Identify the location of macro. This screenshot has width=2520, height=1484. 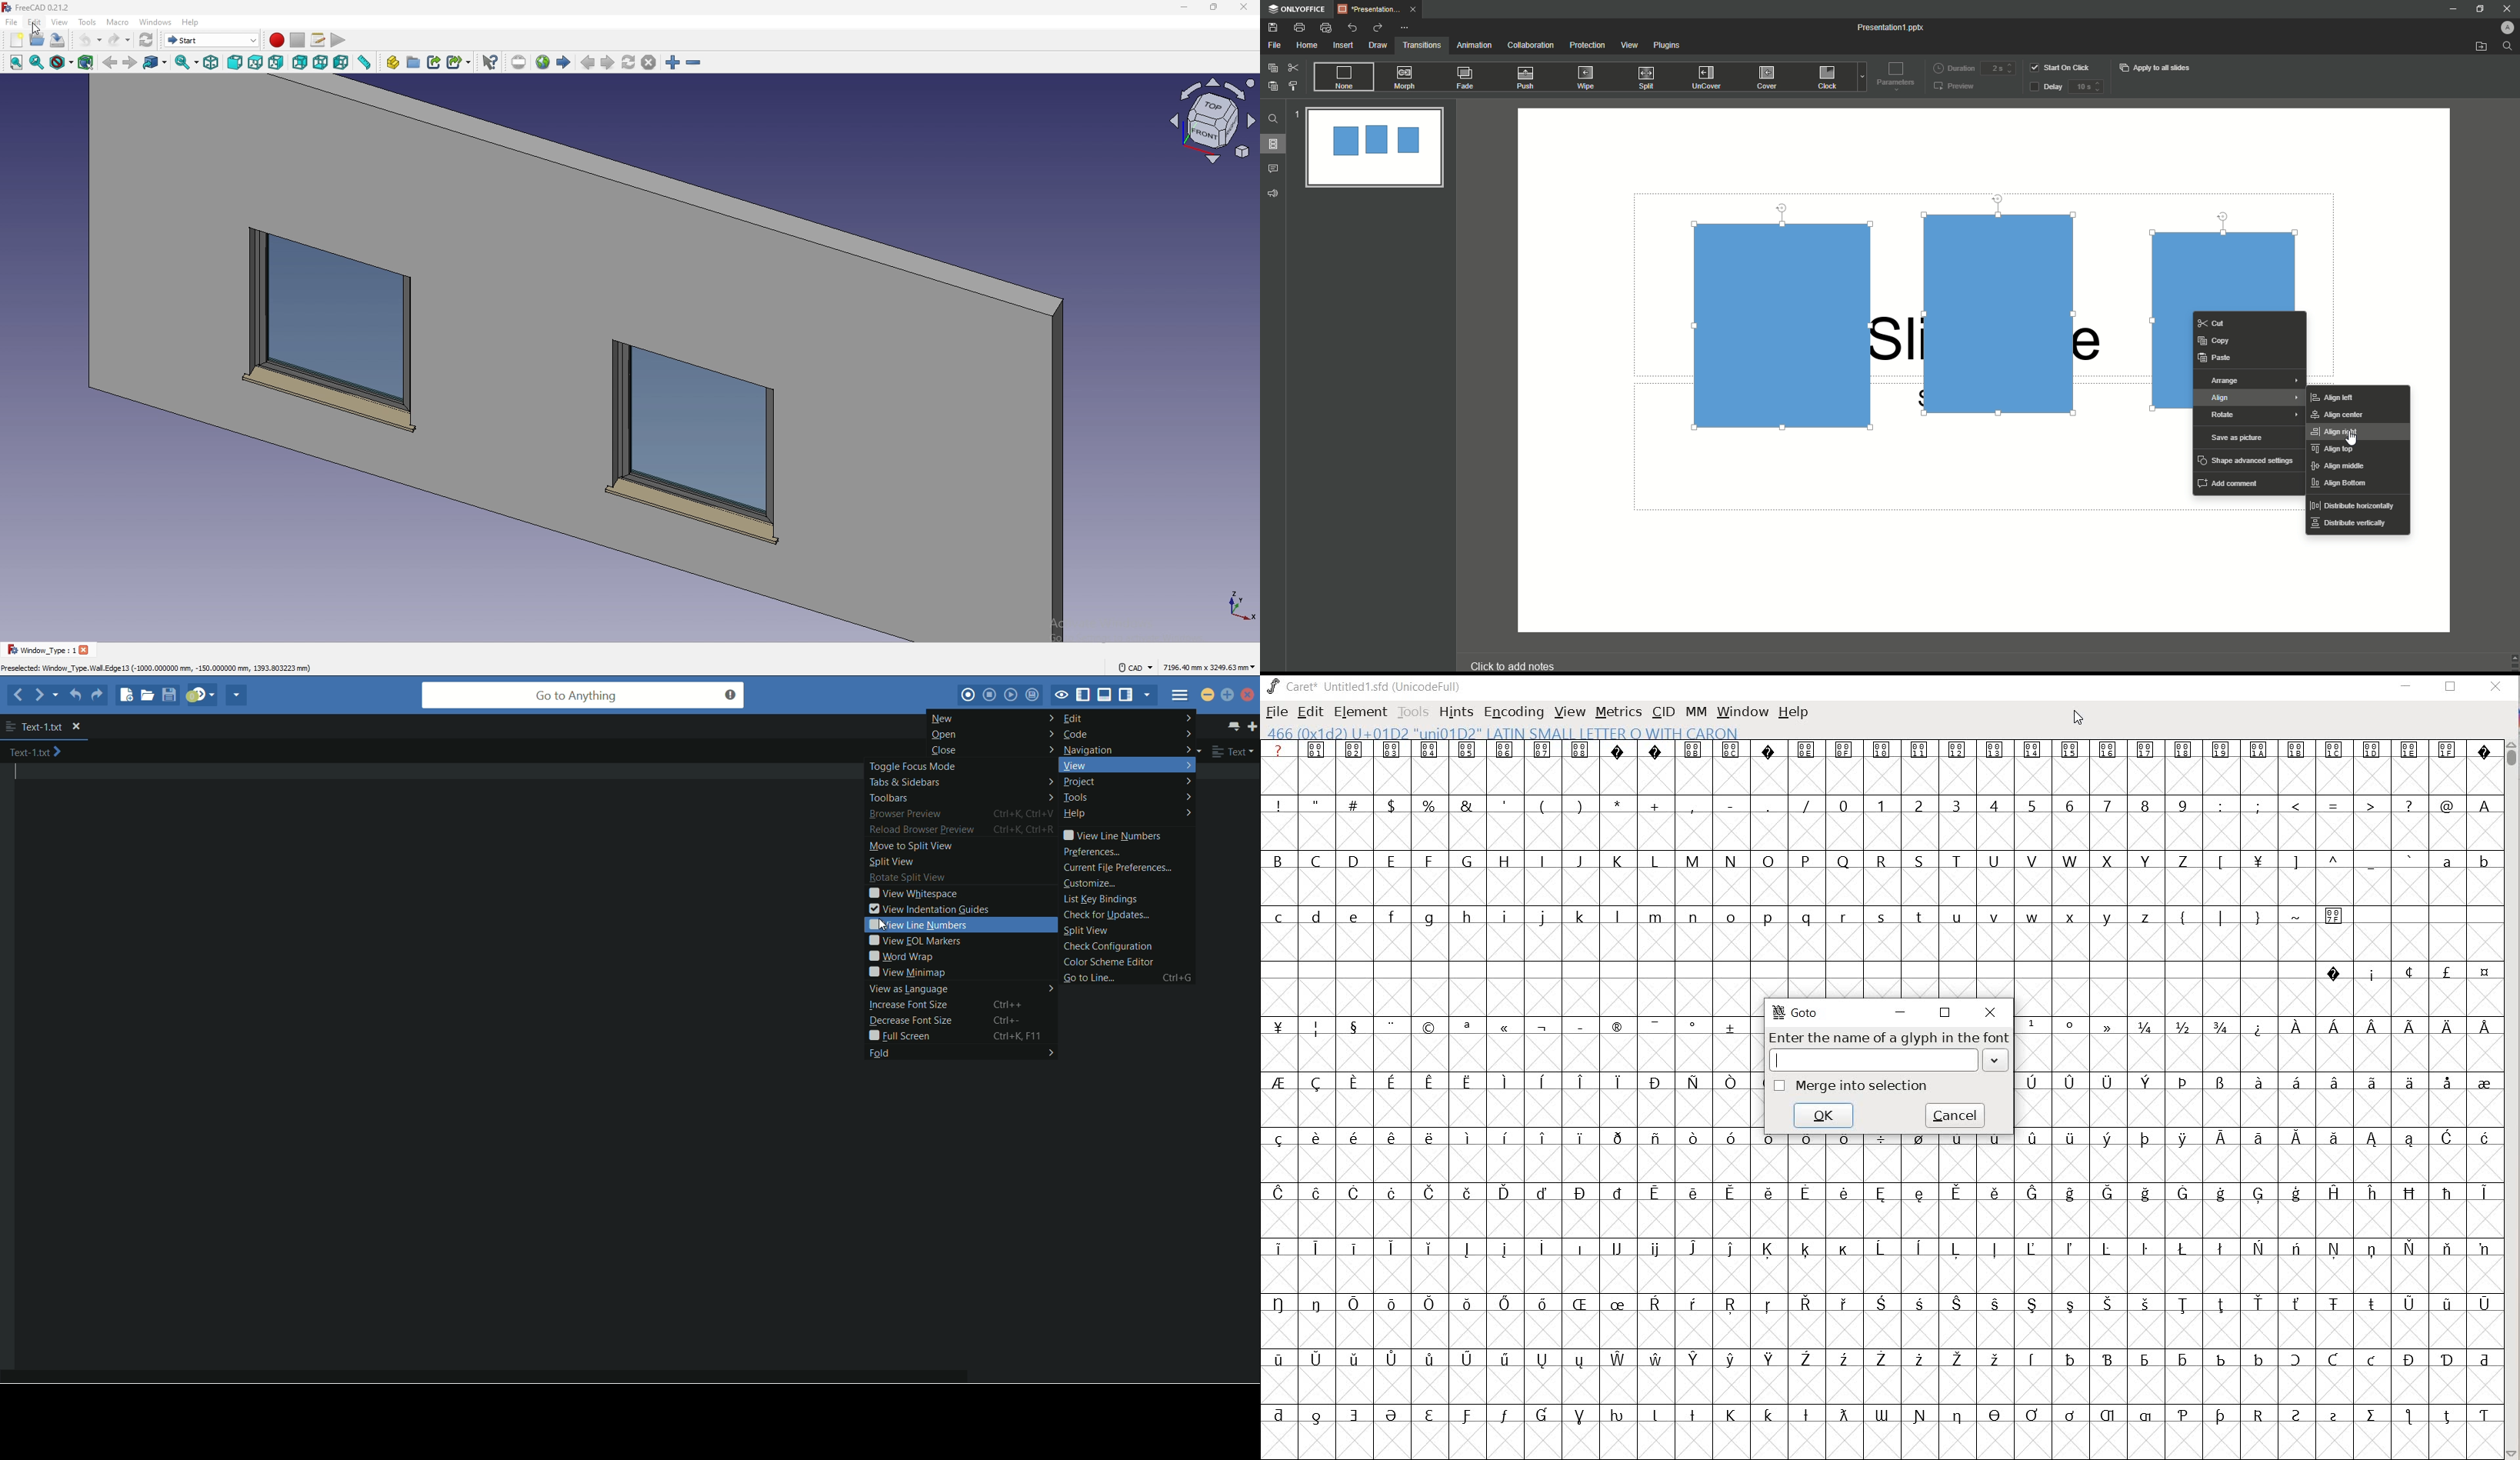
(118, 22).